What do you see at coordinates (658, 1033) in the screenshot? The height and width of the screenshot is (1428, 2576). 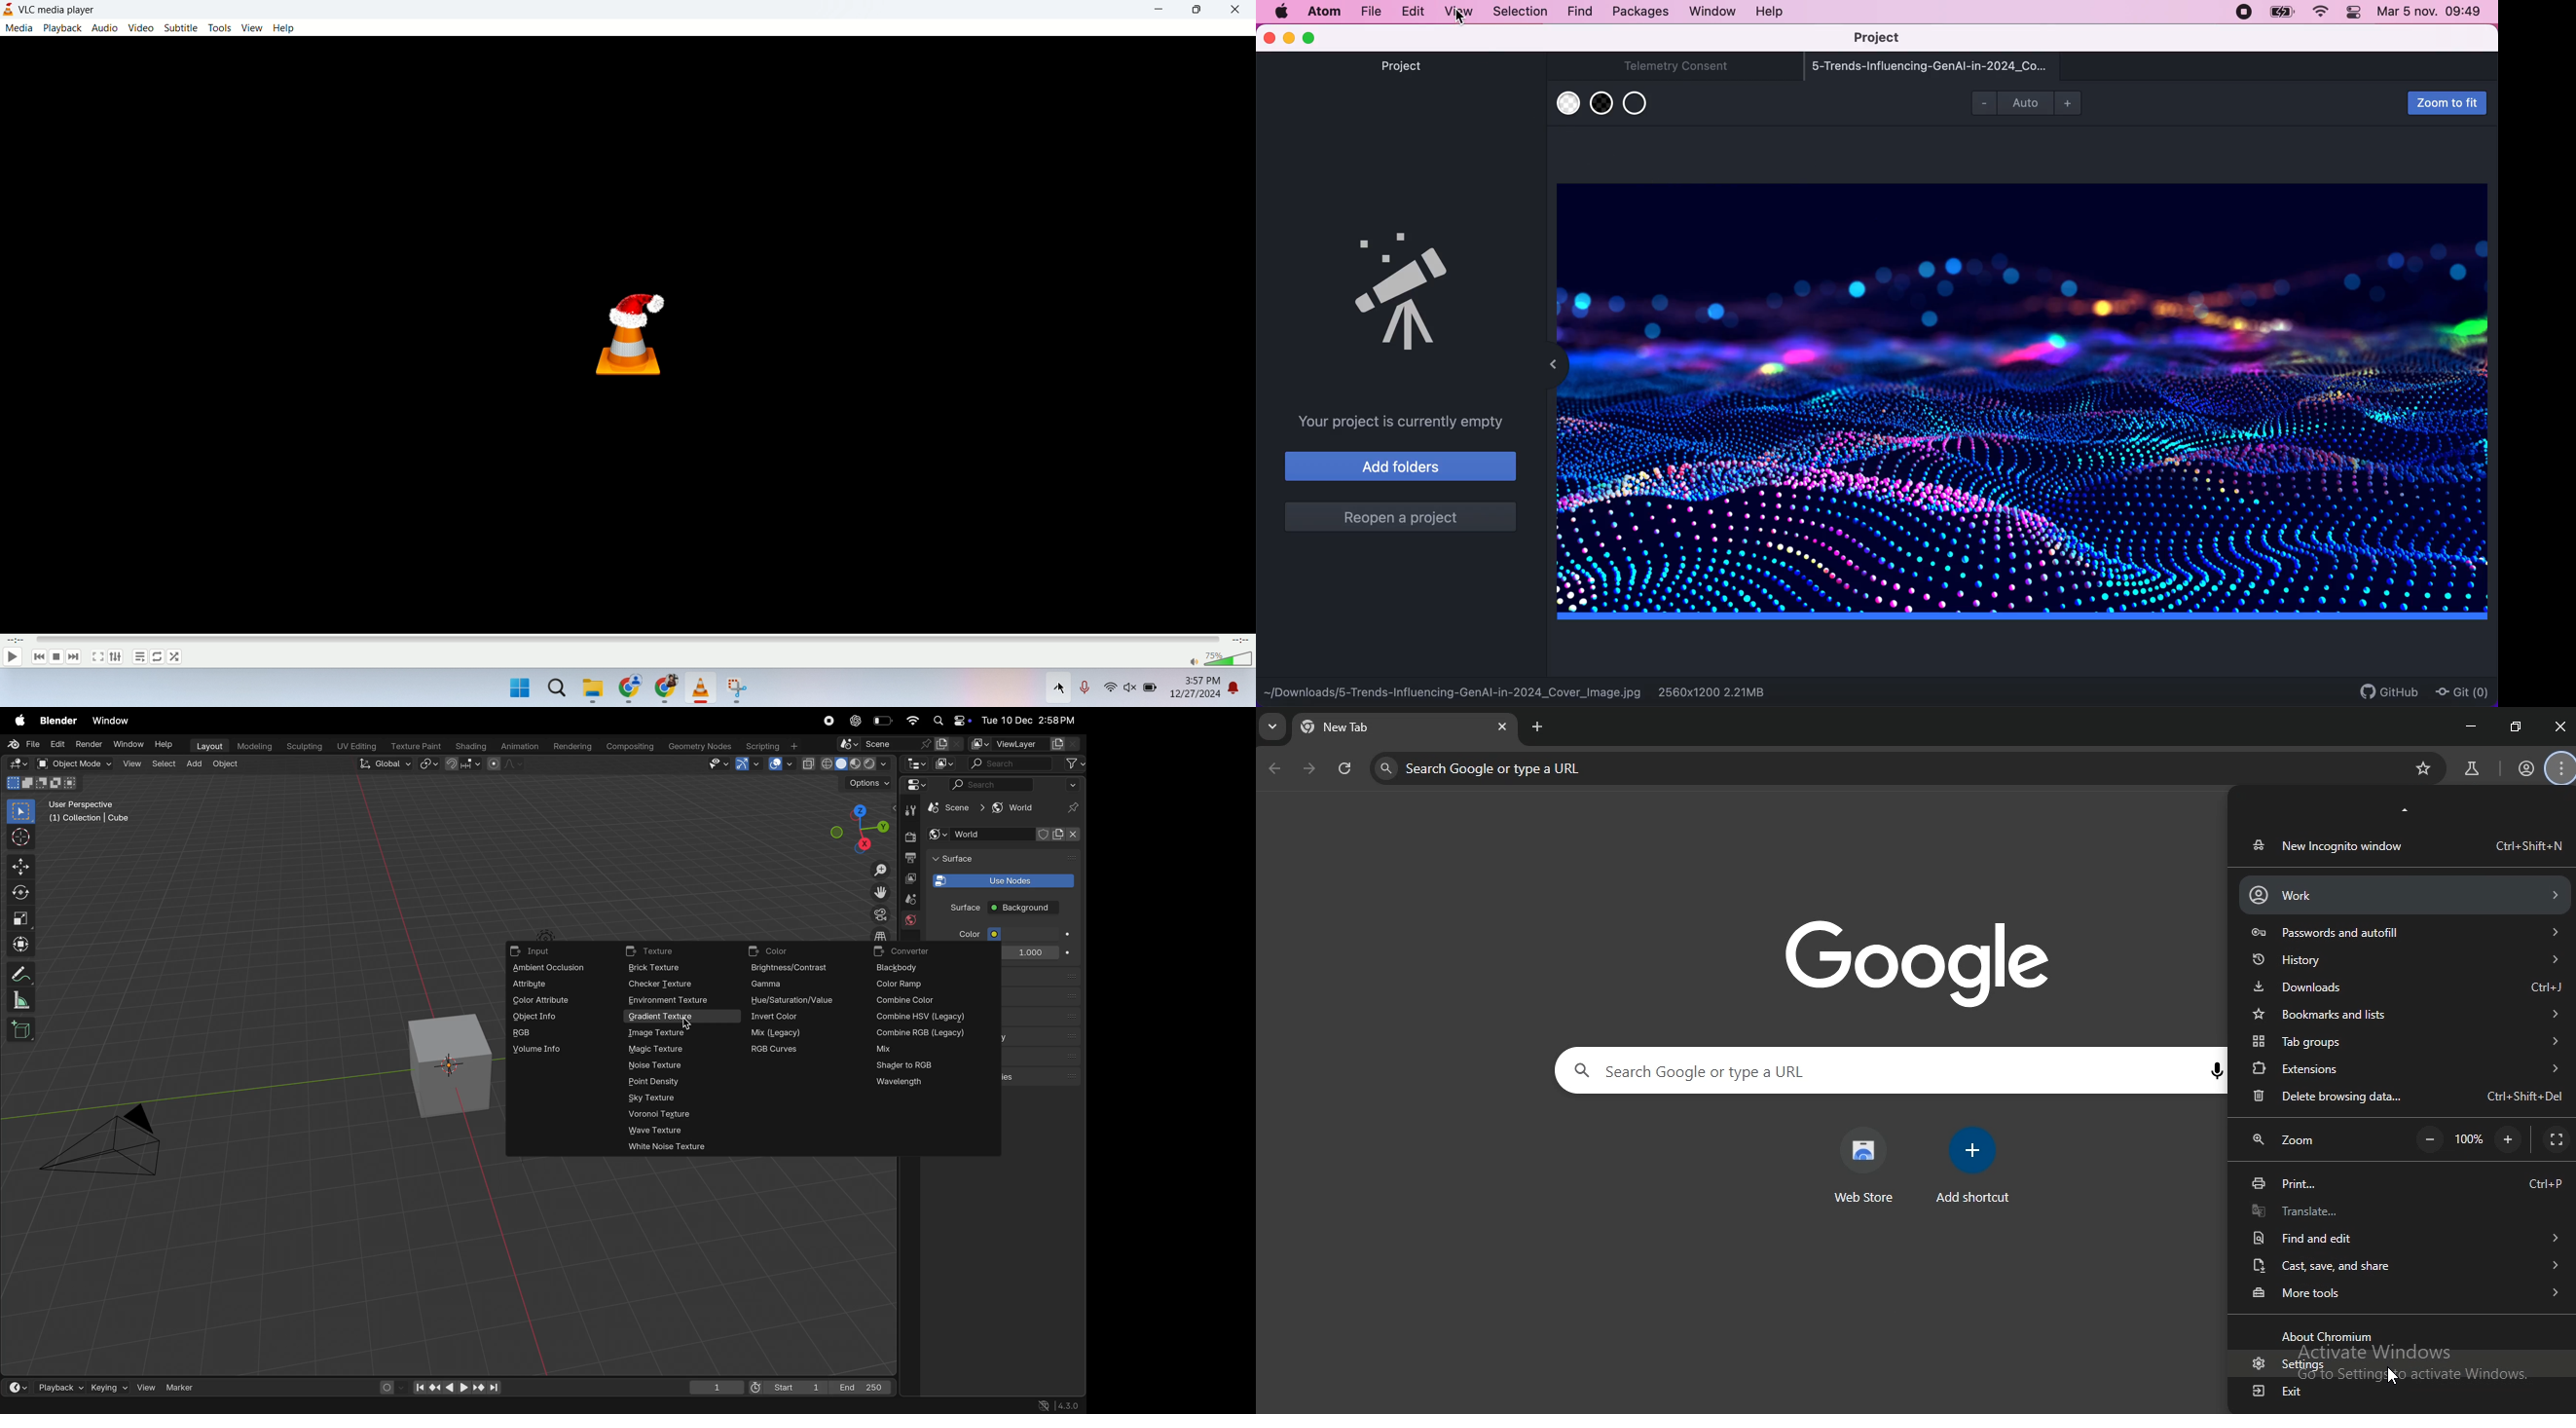 I see `image texture` at bounding box center [658, 1033].